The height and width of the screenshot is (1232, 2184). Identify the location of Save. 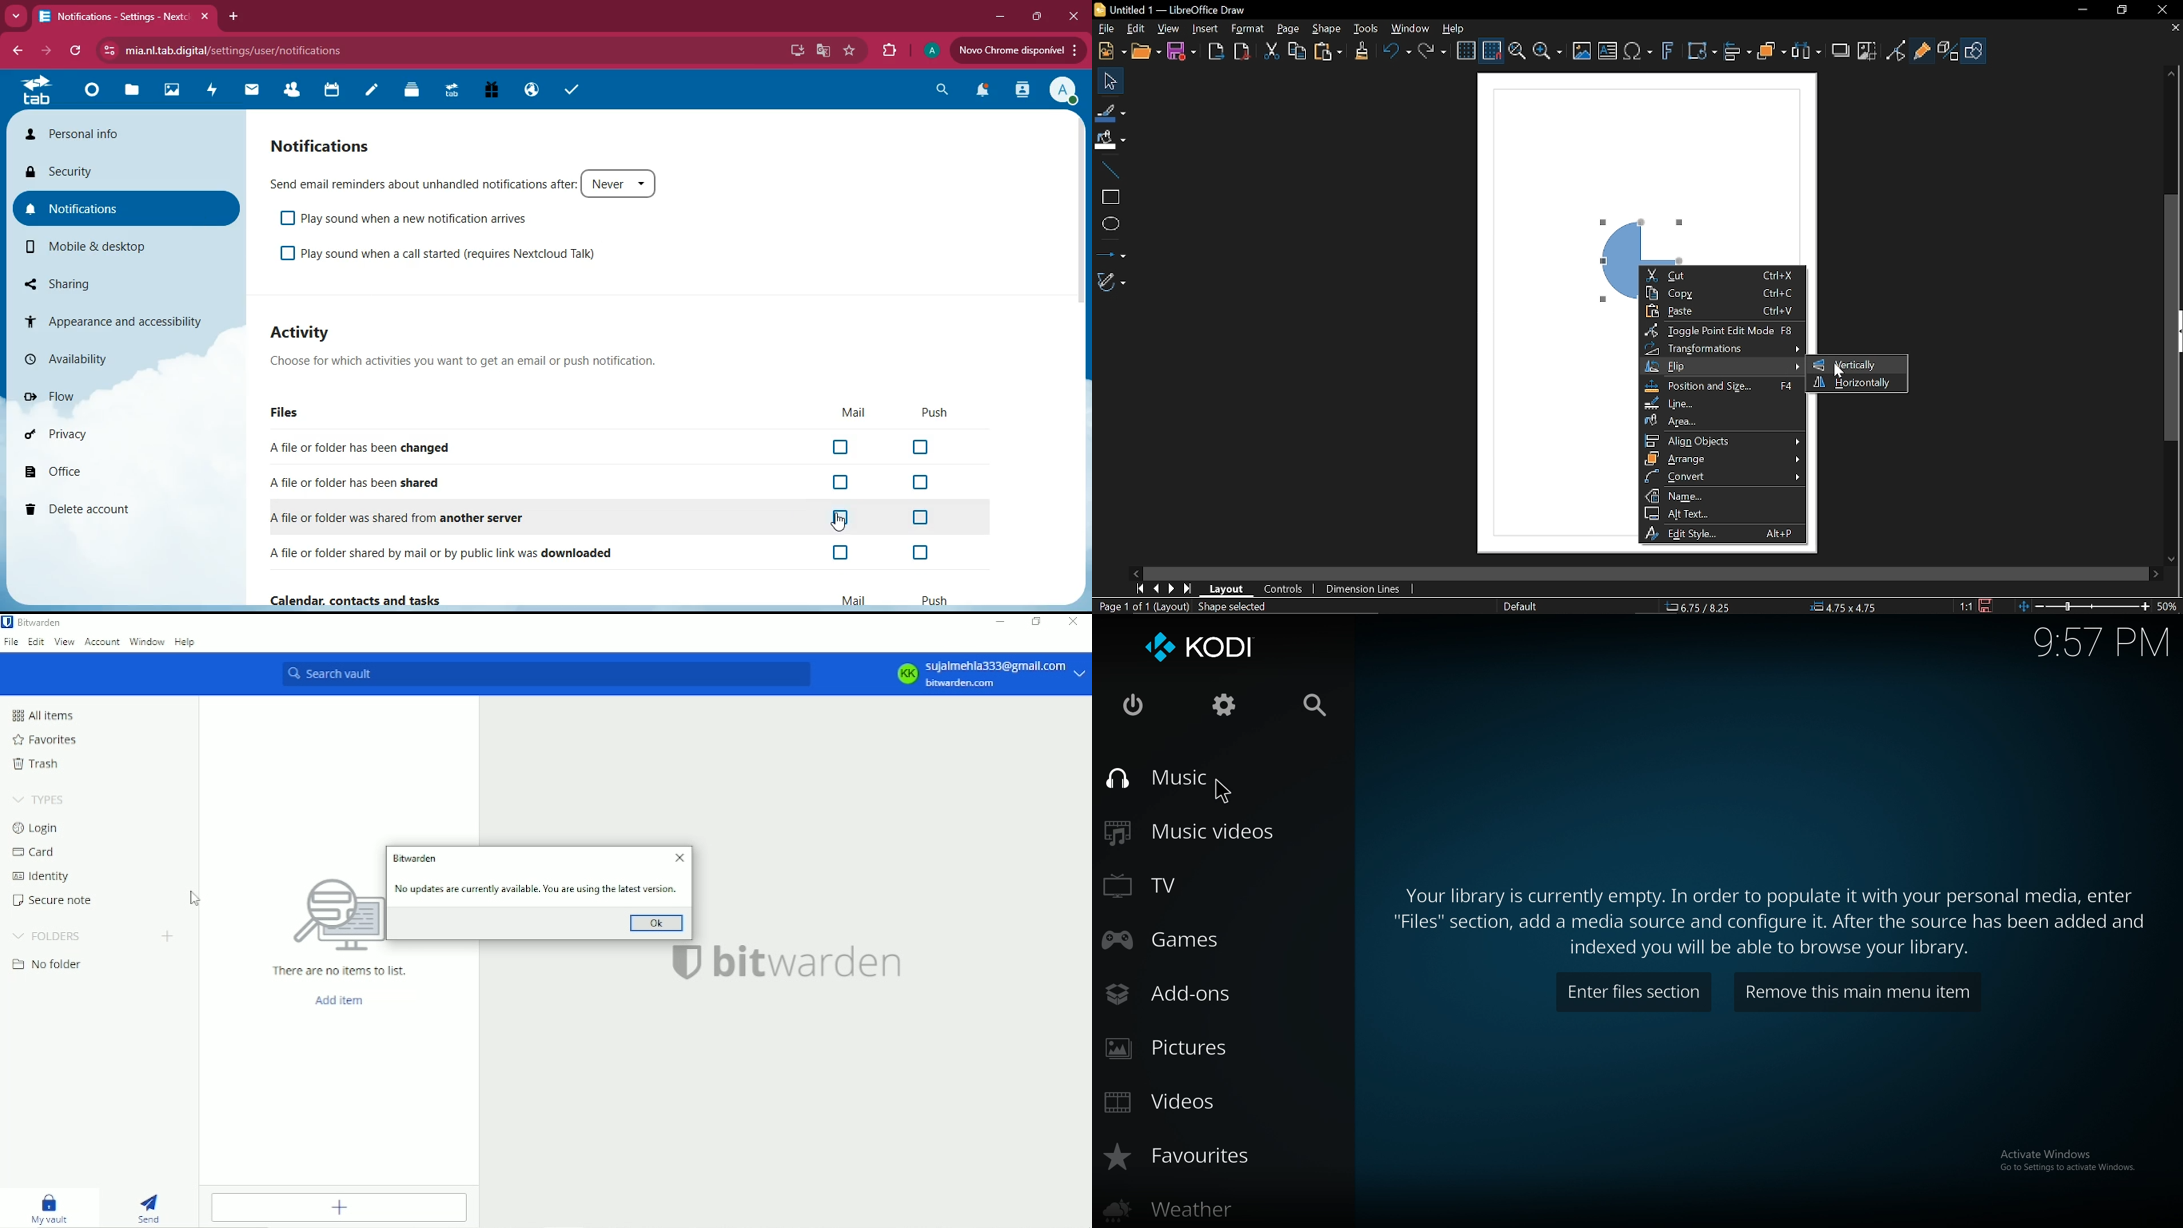
(1988, 605).